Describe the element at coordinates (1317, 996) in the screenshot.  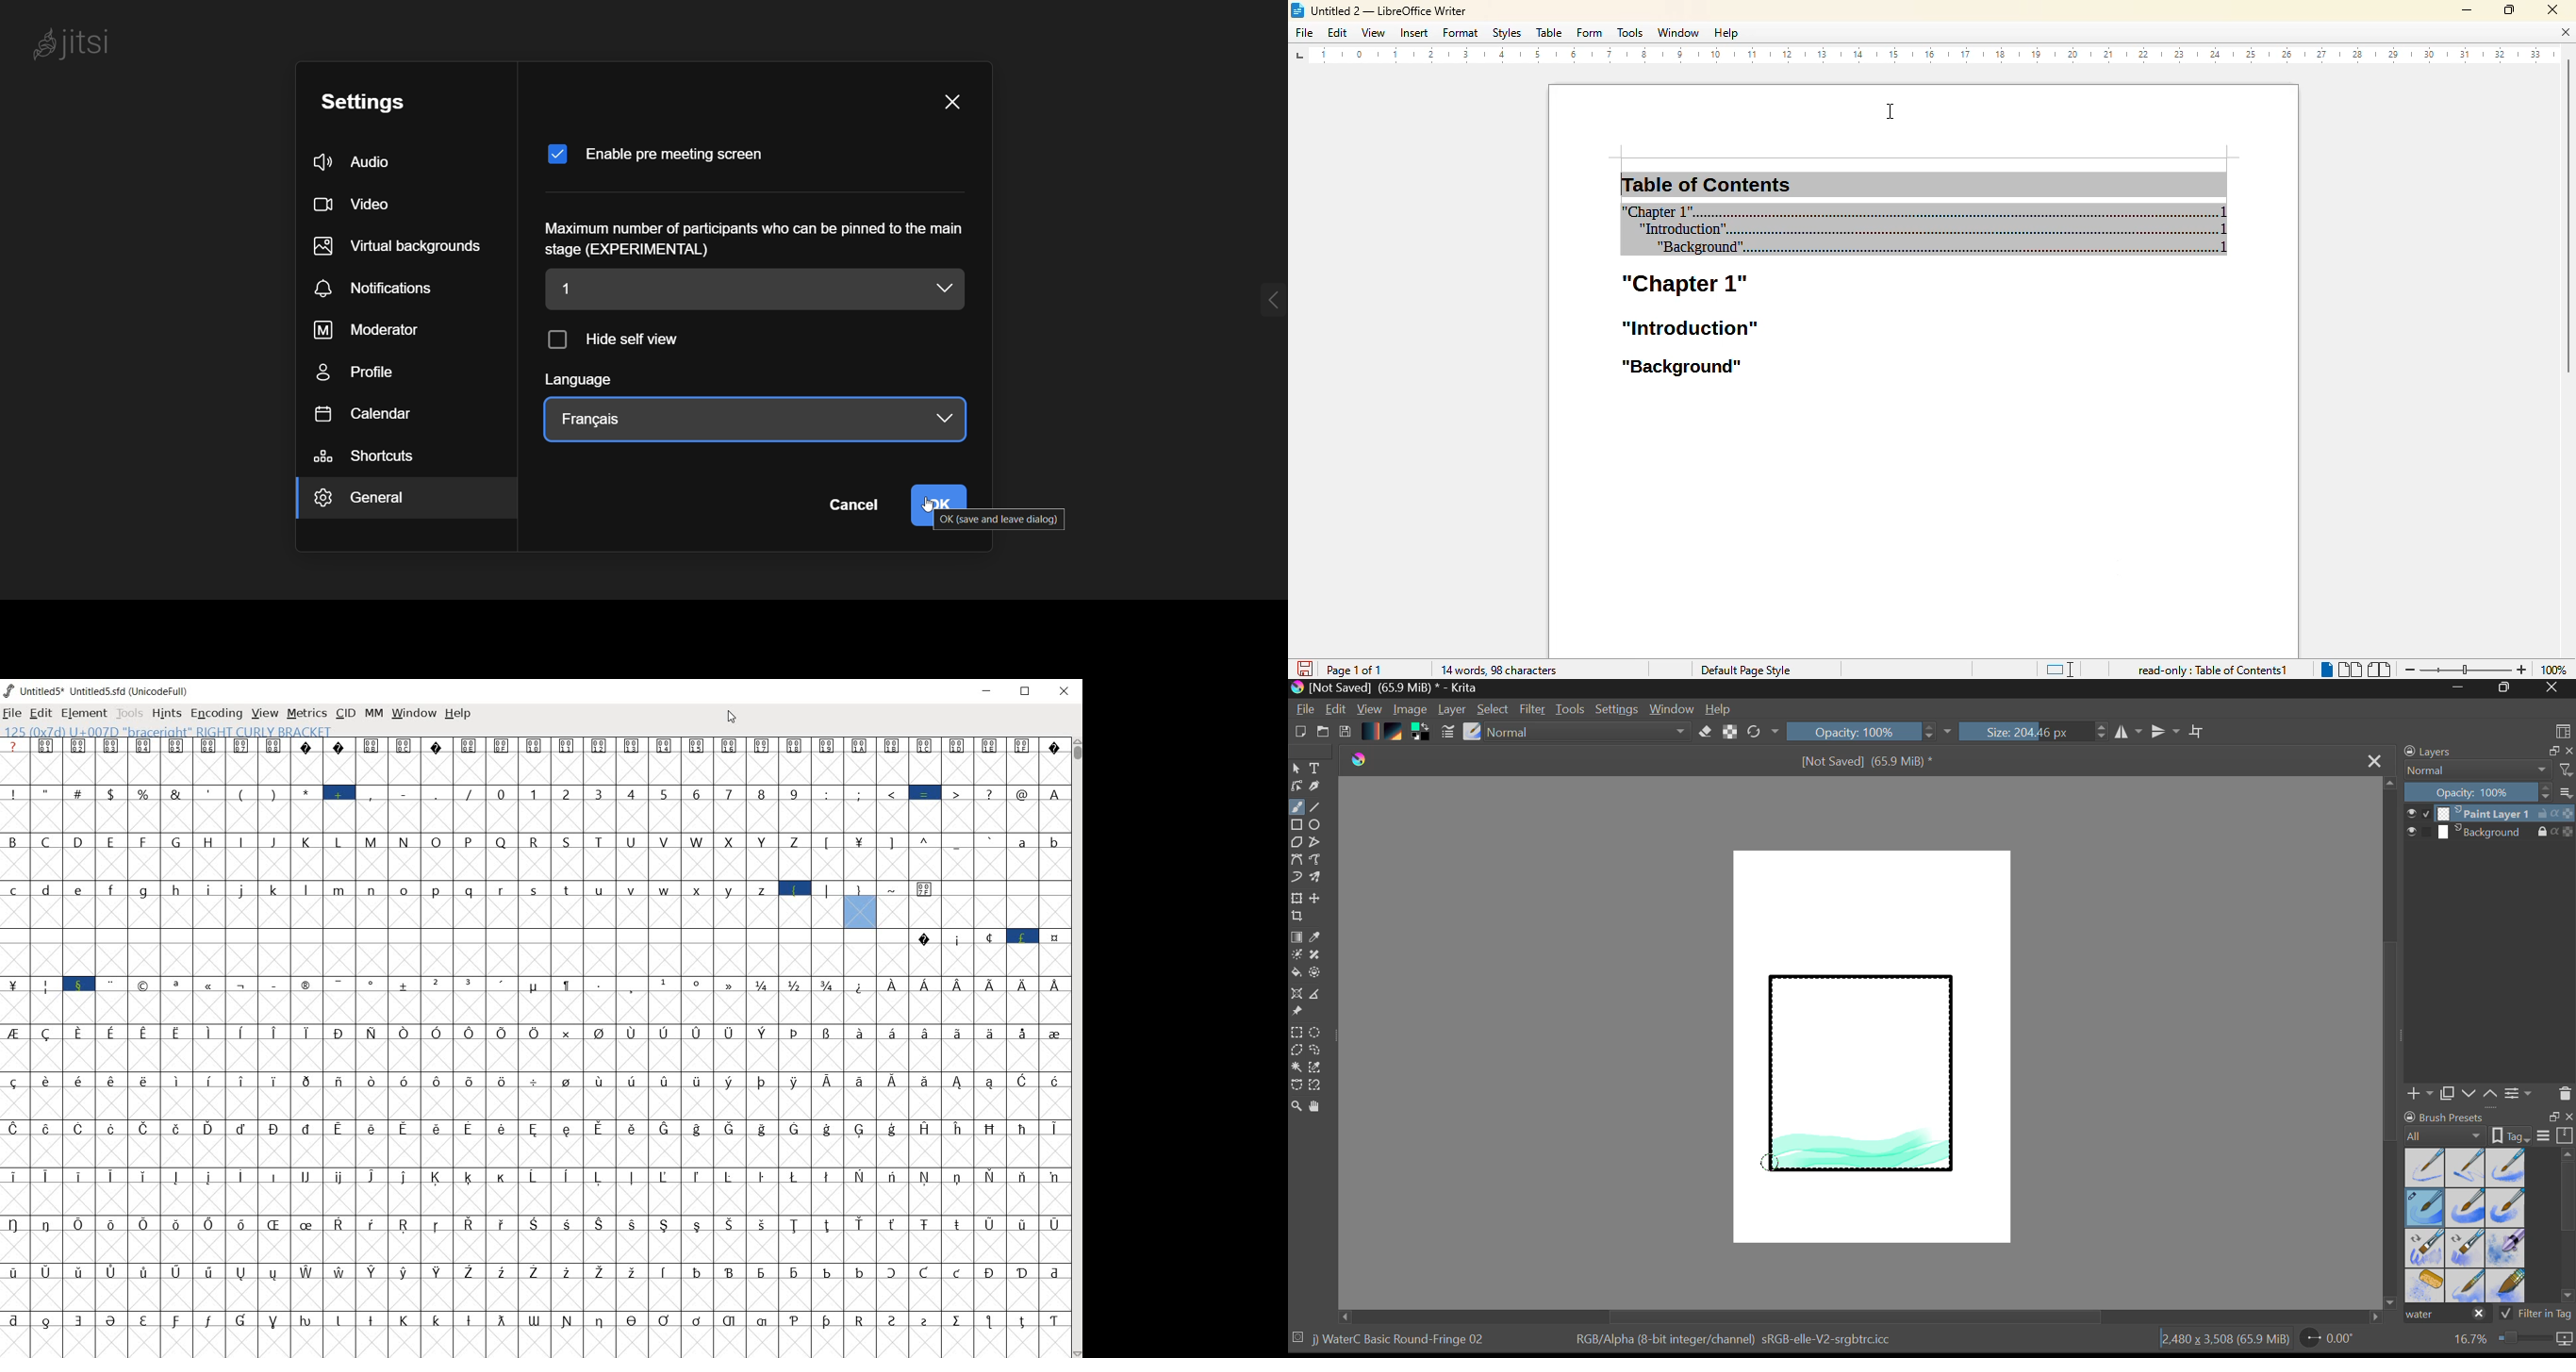
I see `Measurements` at that location.